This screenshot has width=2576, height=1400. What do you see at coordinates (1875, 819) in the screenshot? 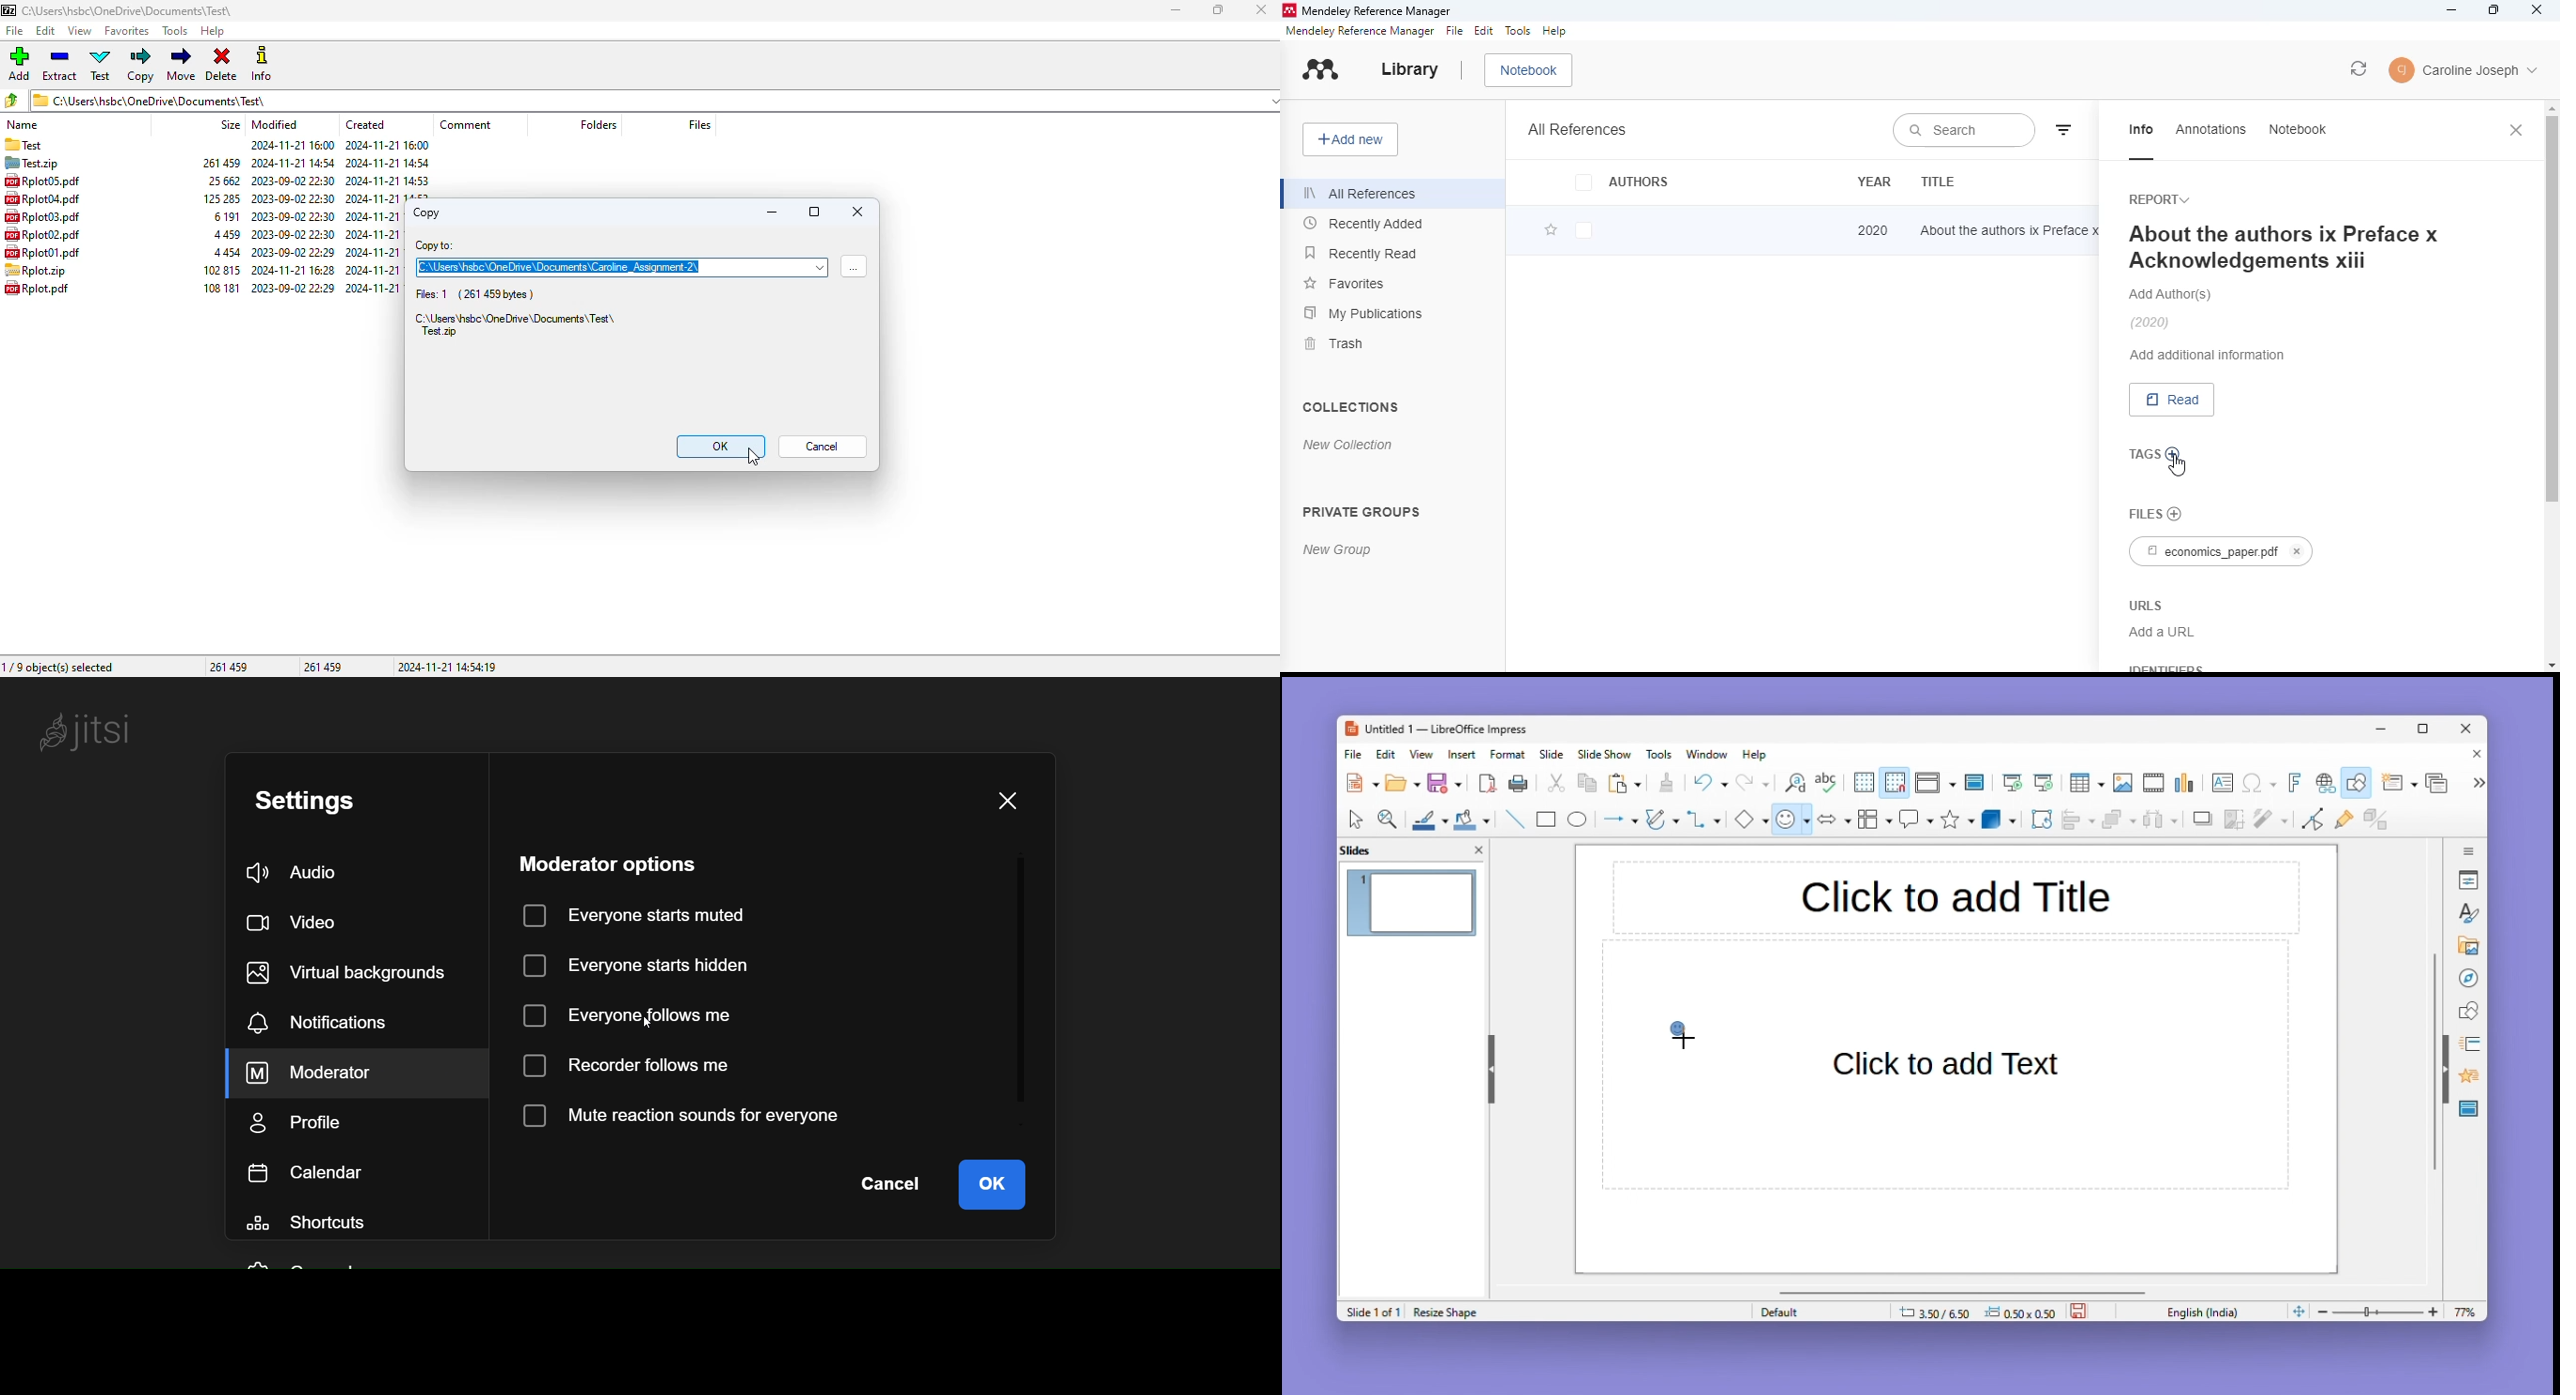
I see `Blocks` at bounding box center [1875, 819].